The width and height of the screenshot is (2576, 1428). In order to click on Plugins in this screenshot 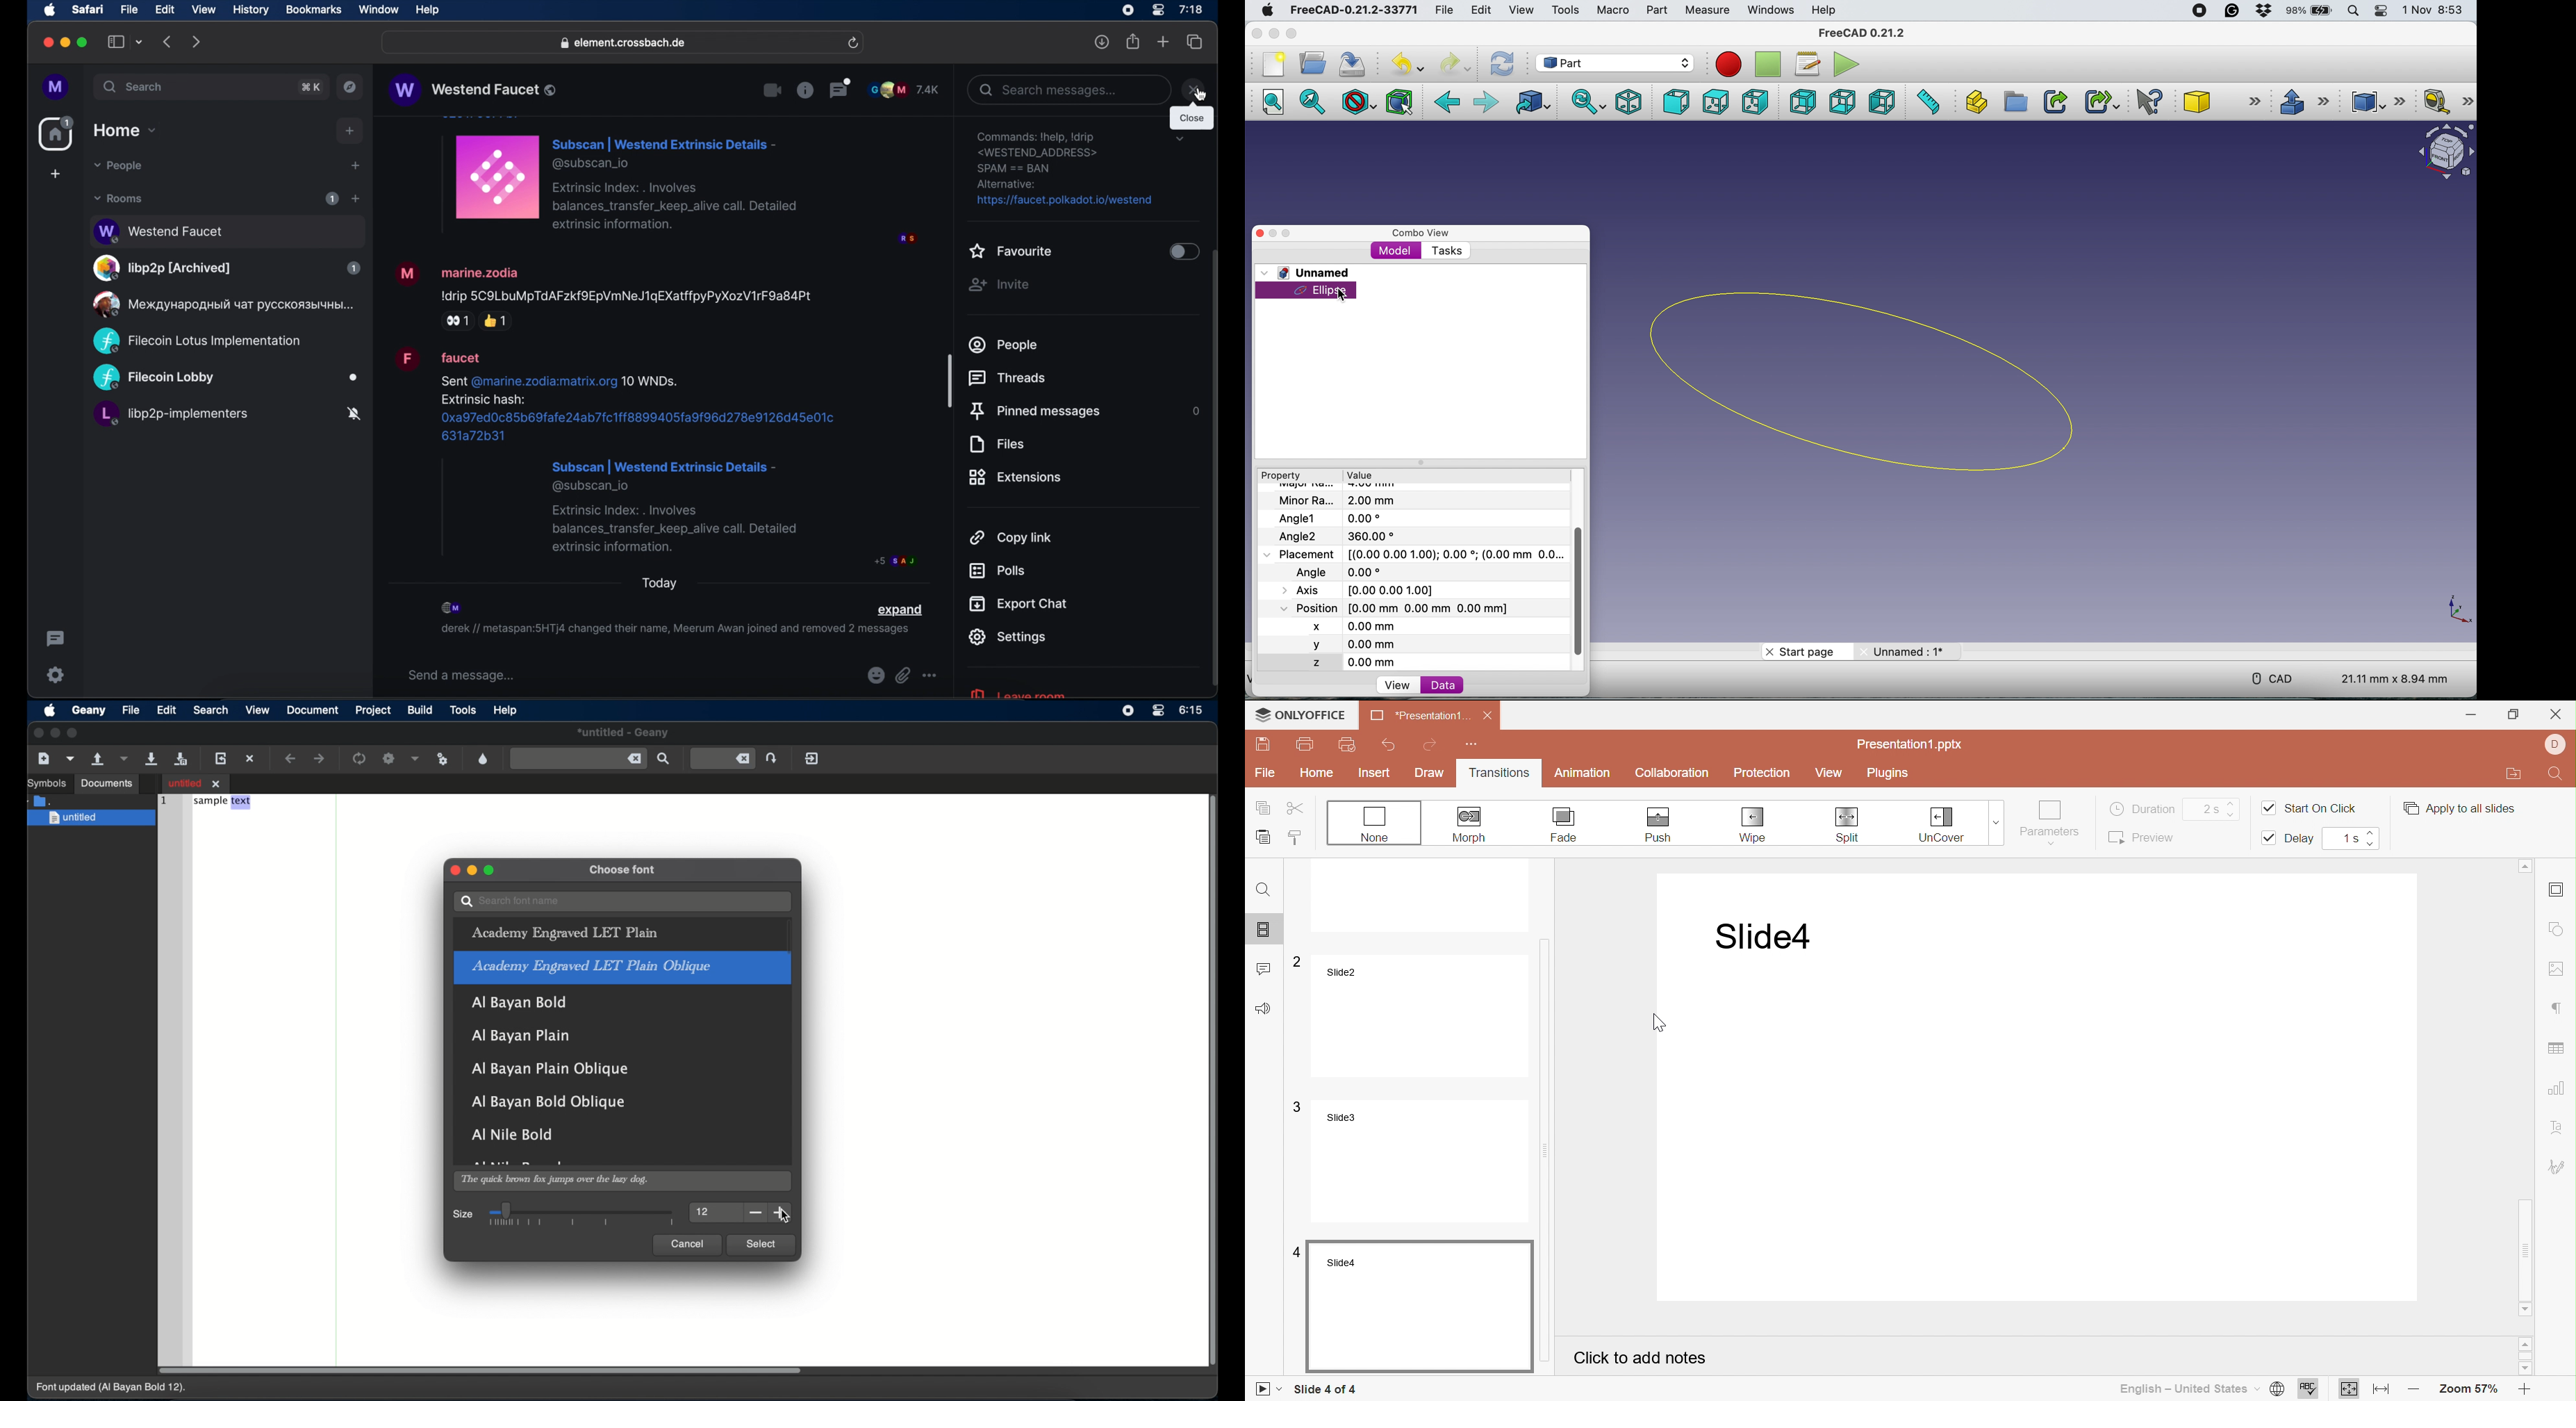, I will do `click(1888, 773)`.